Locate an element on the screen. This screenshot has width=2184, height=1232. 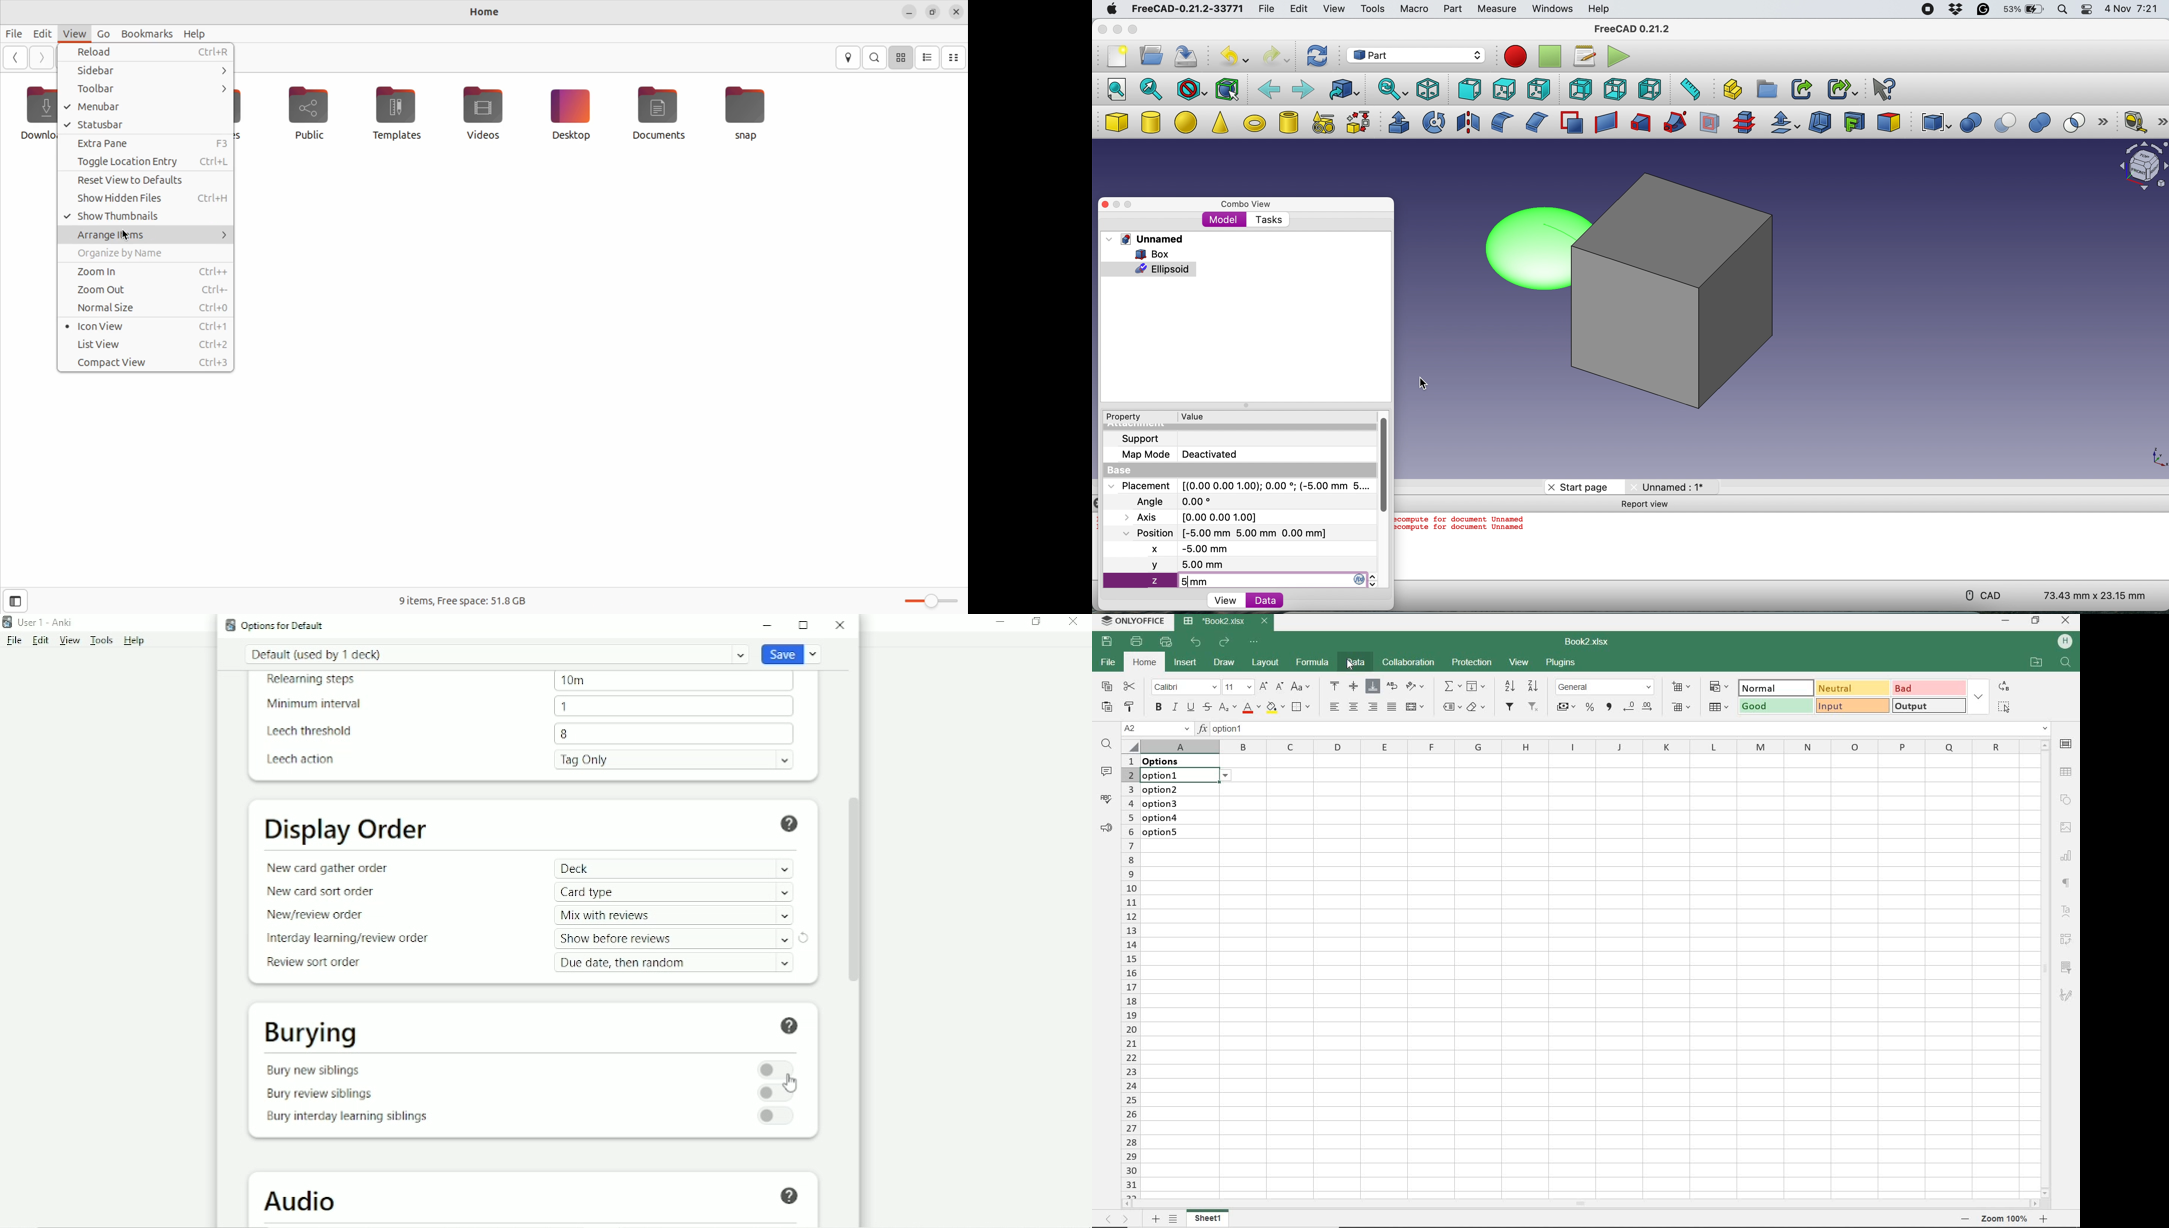
icon view is located at coordinates (901, 58).